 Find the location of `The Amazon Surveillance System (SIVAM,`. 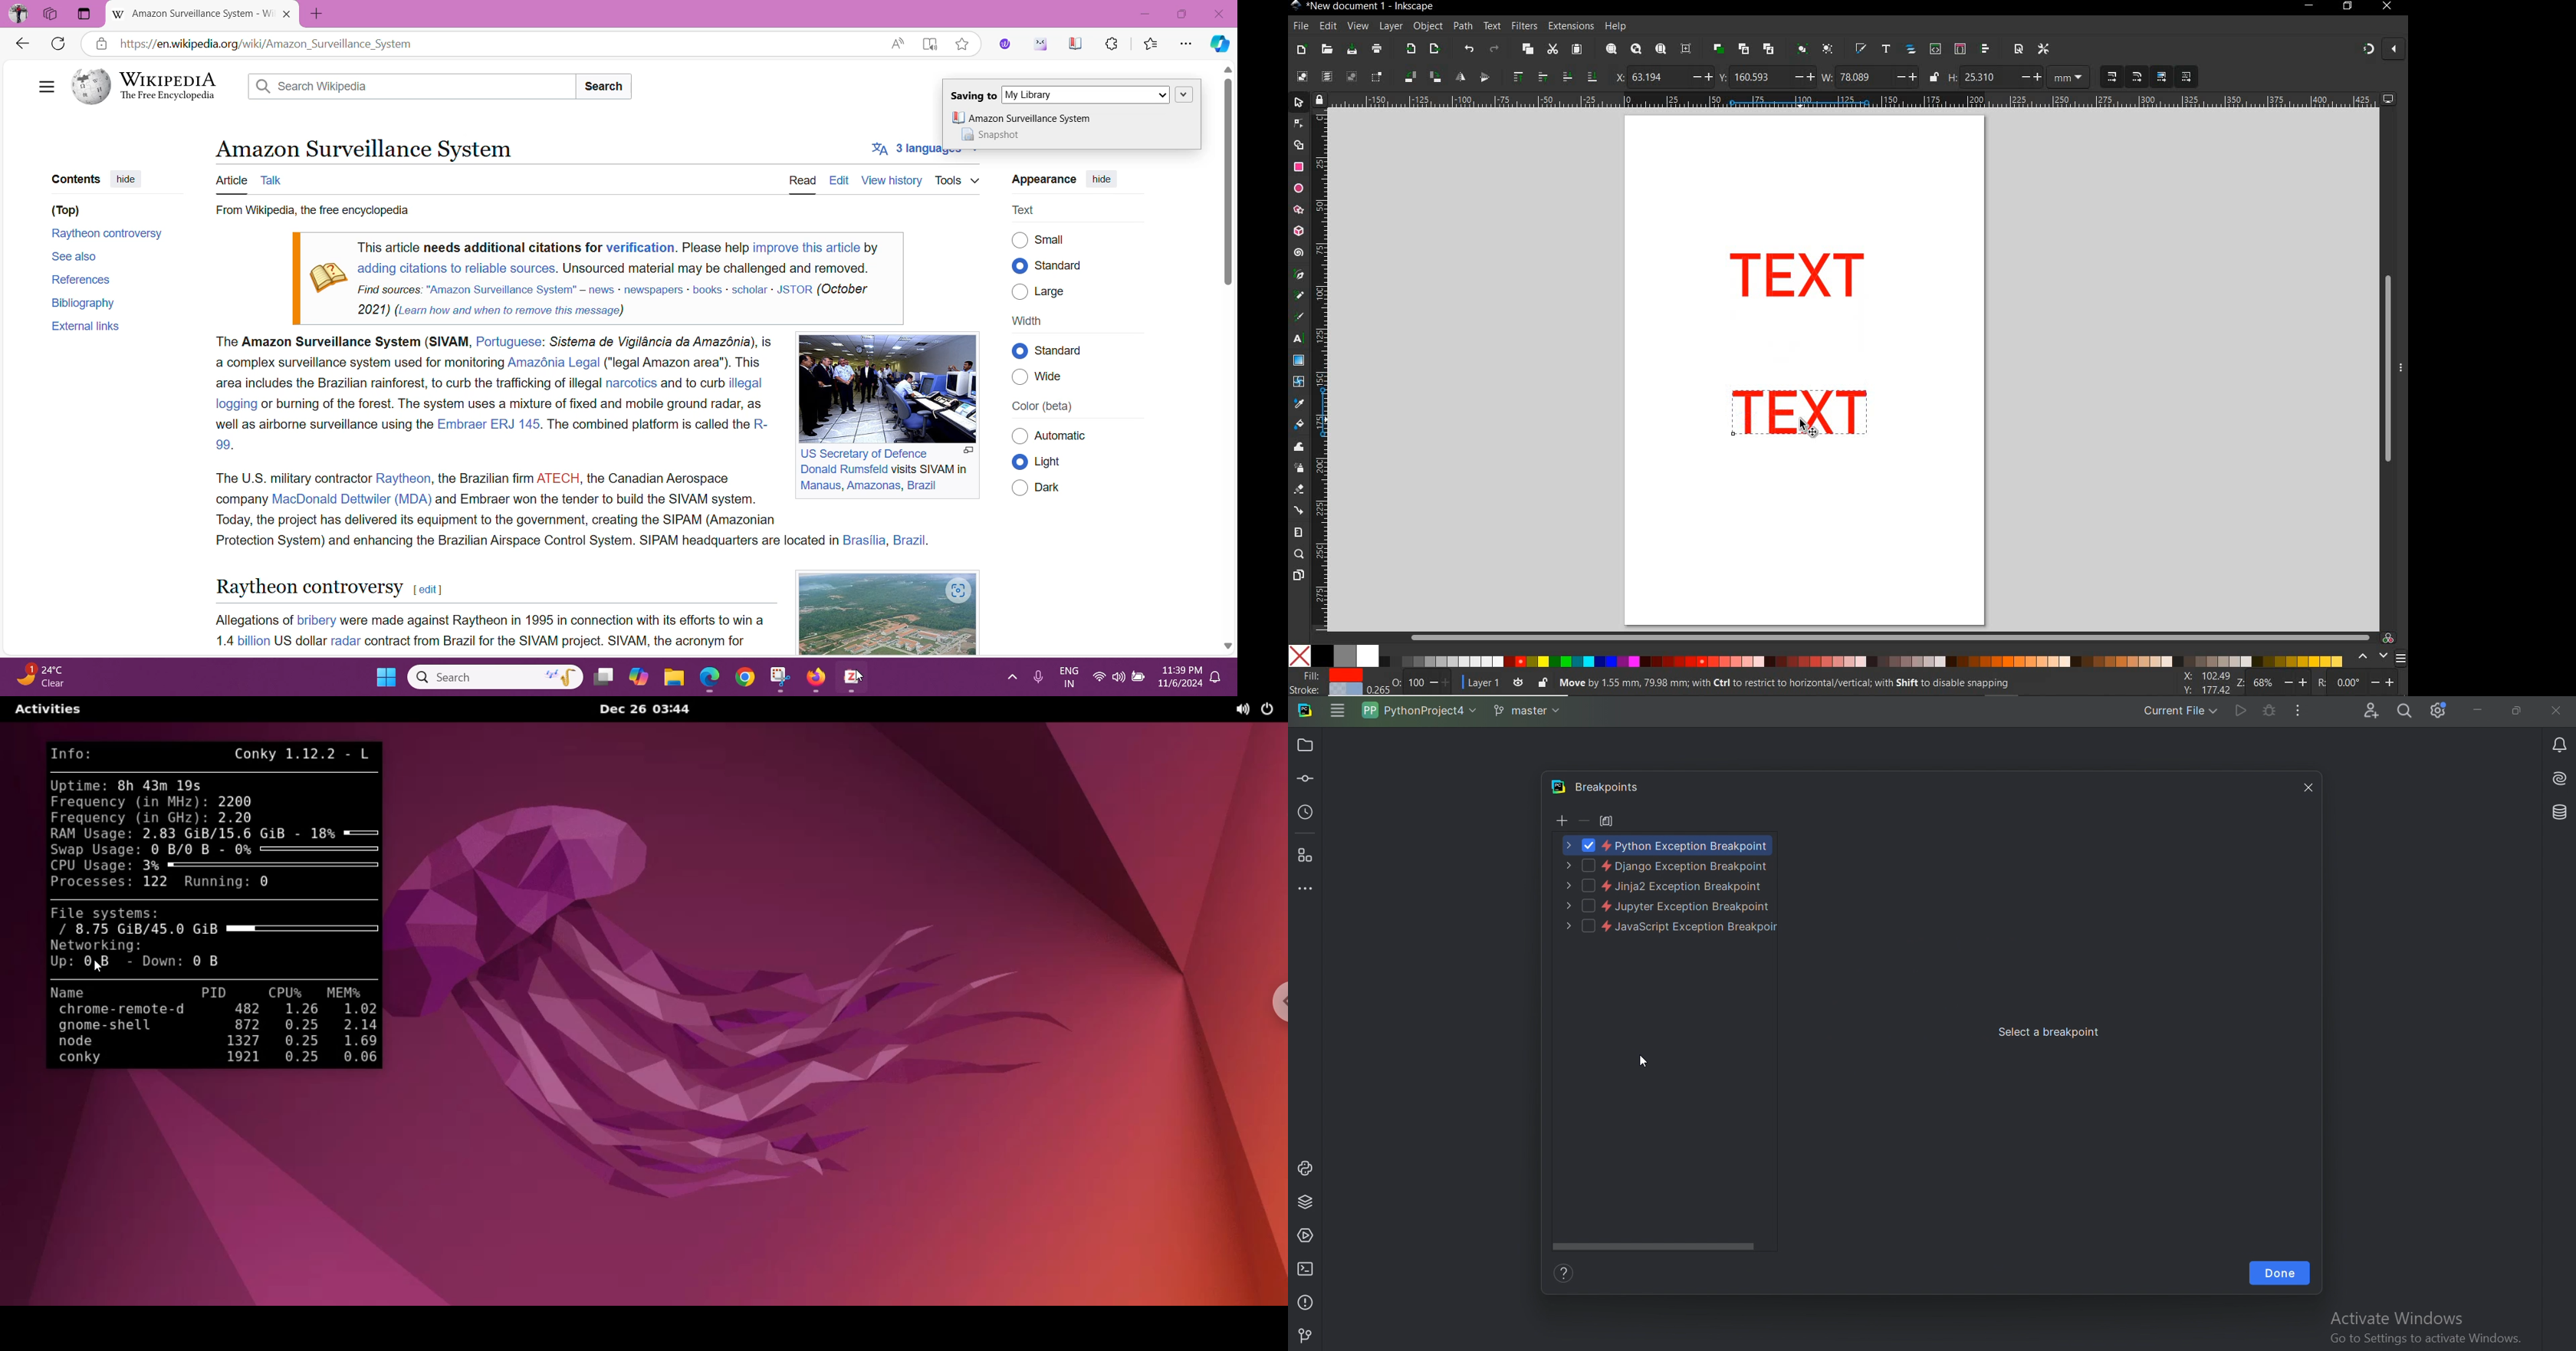

The Amazon Surveillance System (SIVAM, is located at coordinates (341, 343).